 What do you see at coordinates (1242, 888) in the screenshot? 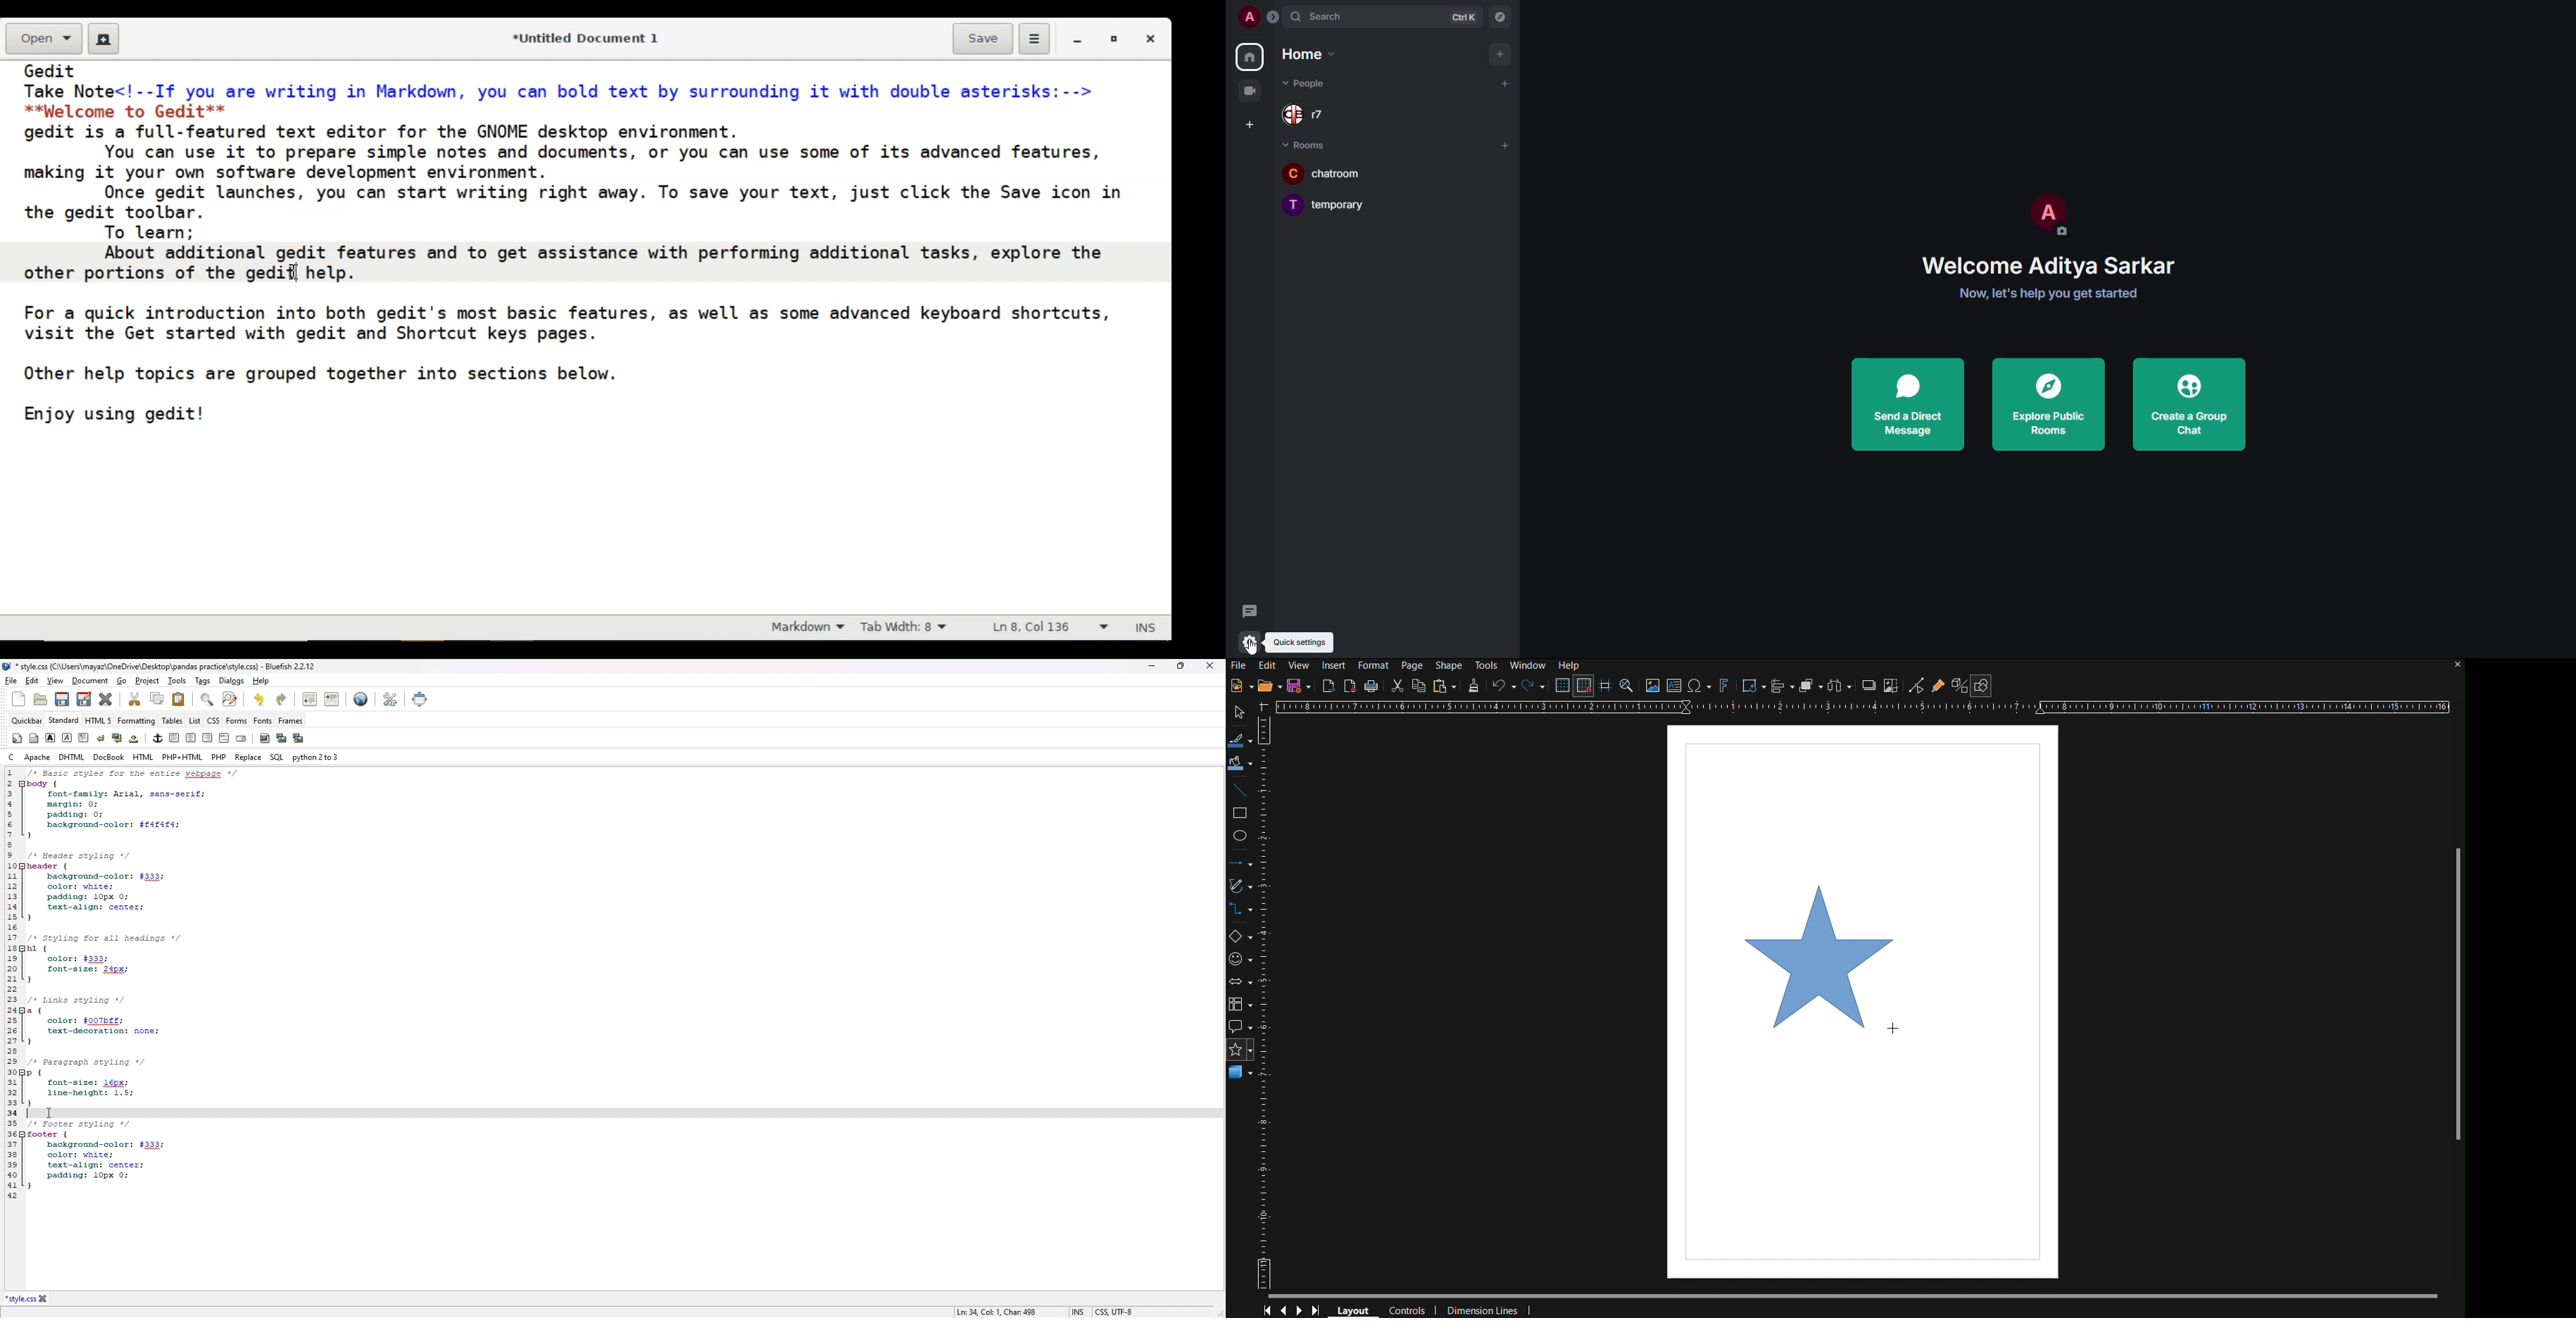
I see `Vectors` at bounding box center [1242, 888].